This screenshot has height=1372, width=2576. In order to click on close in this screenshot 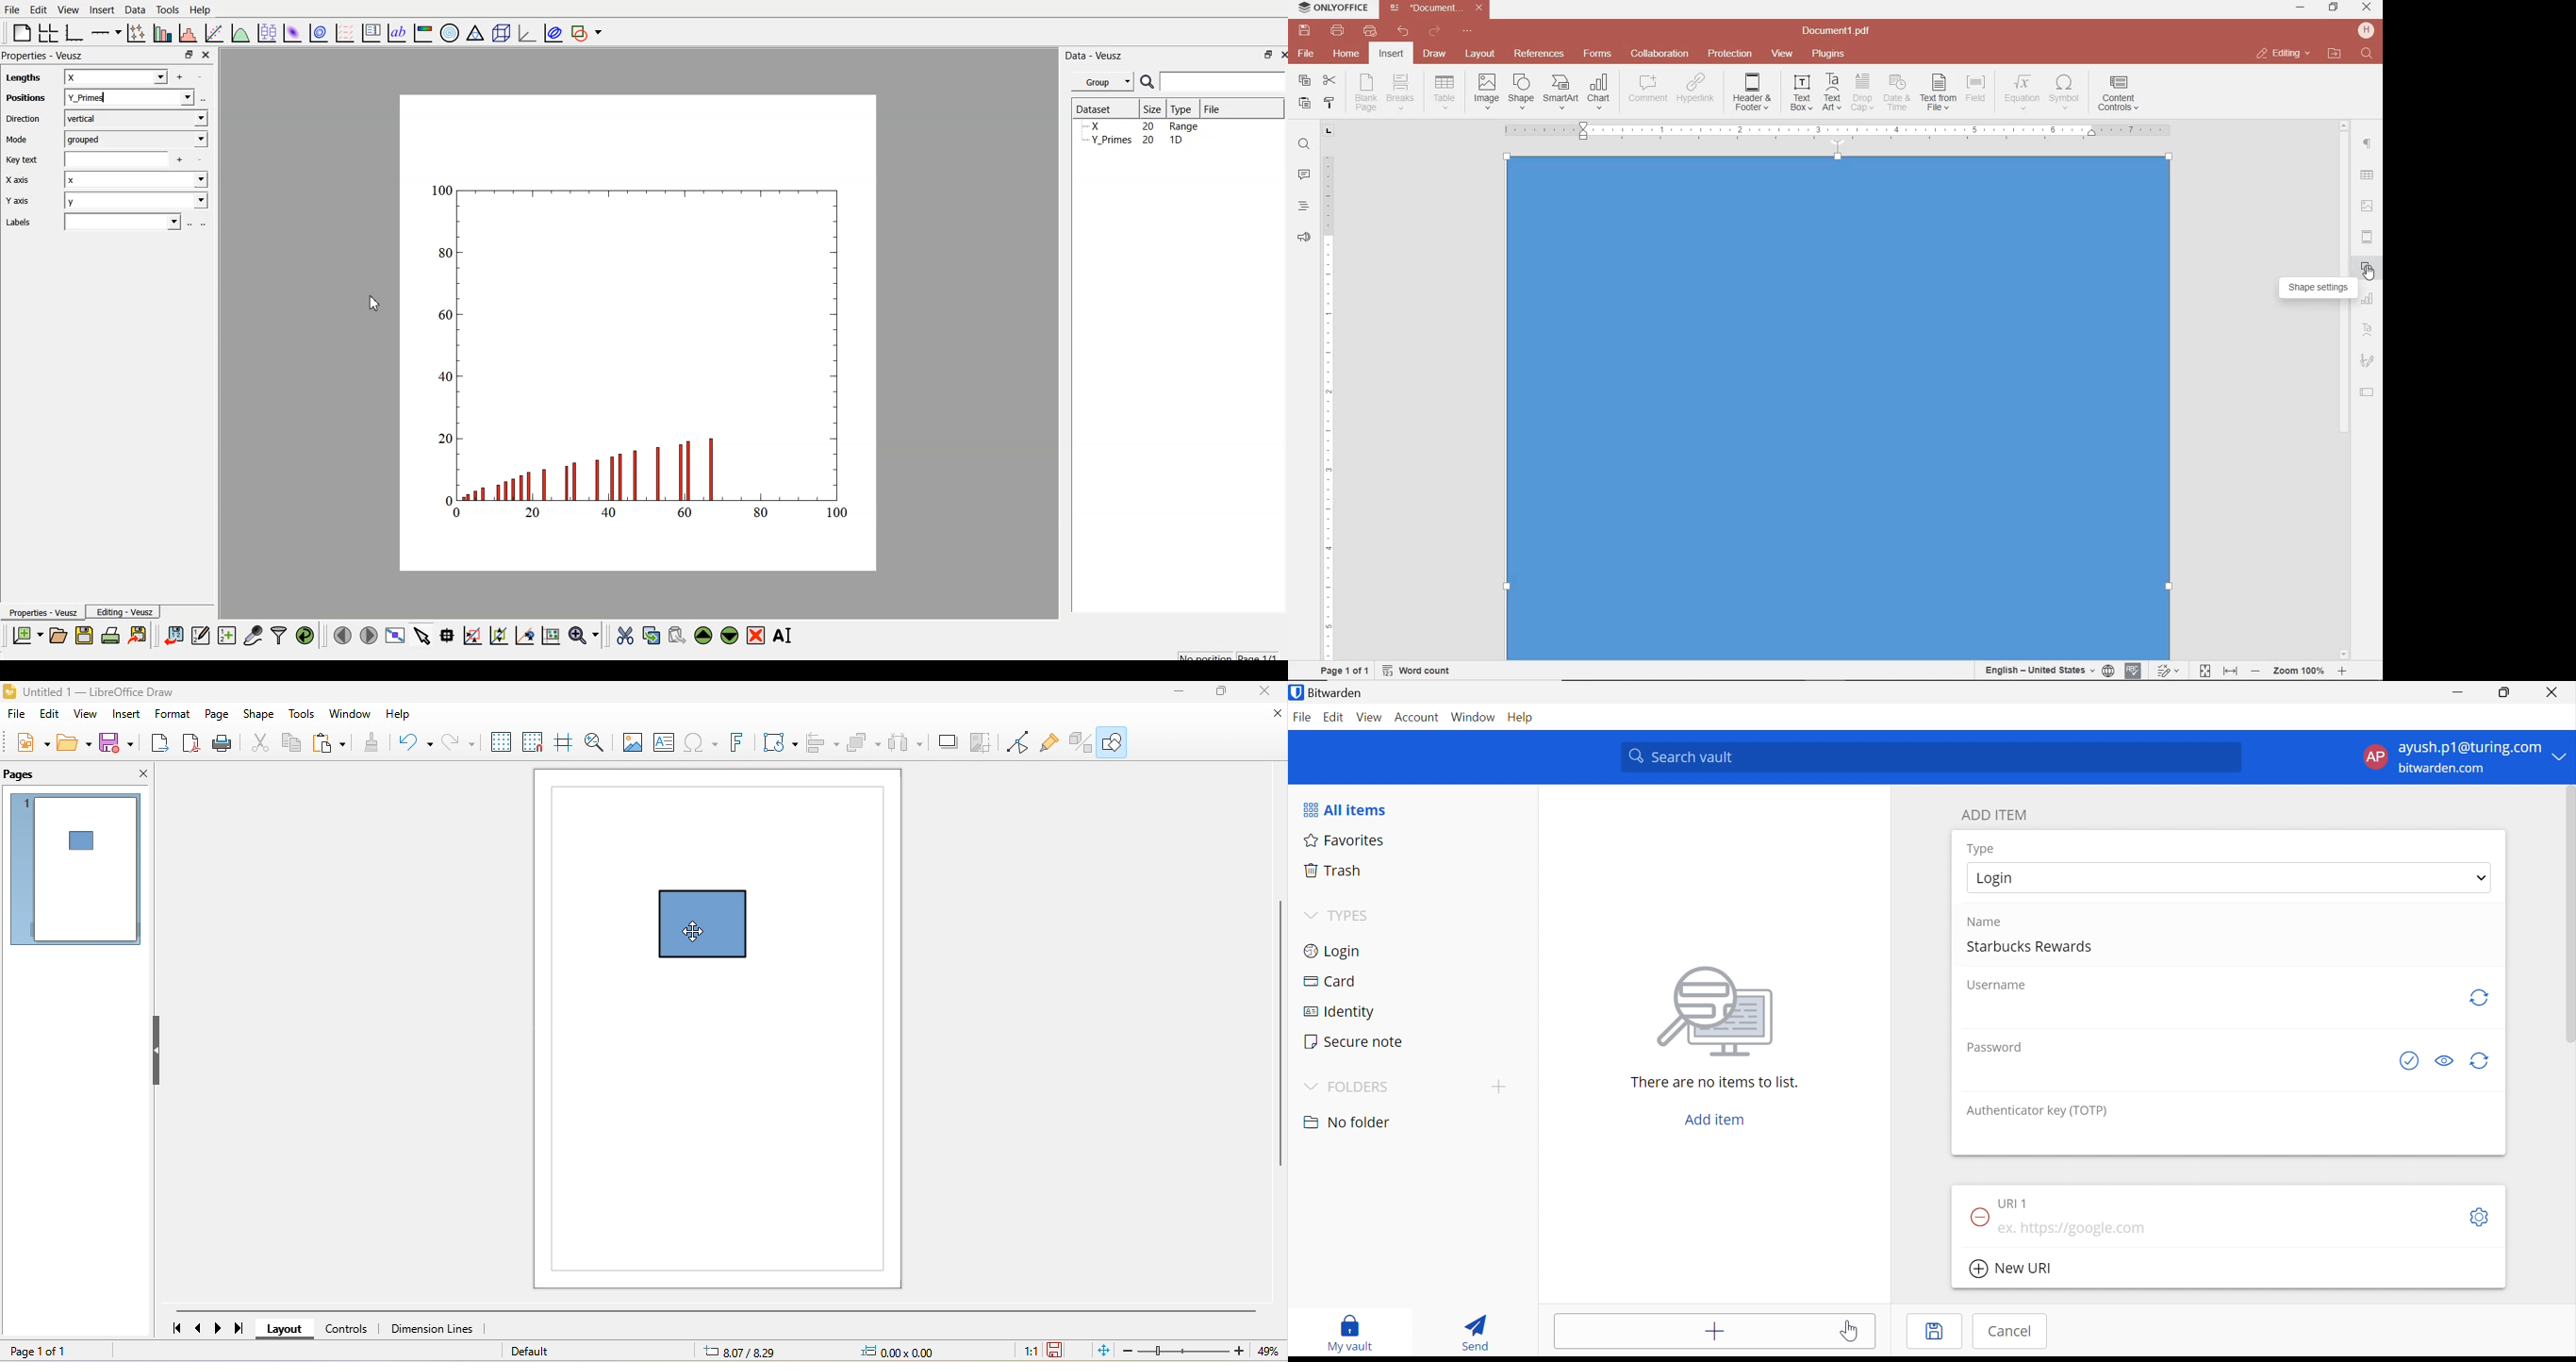, I will do `click(1266, 692)`.